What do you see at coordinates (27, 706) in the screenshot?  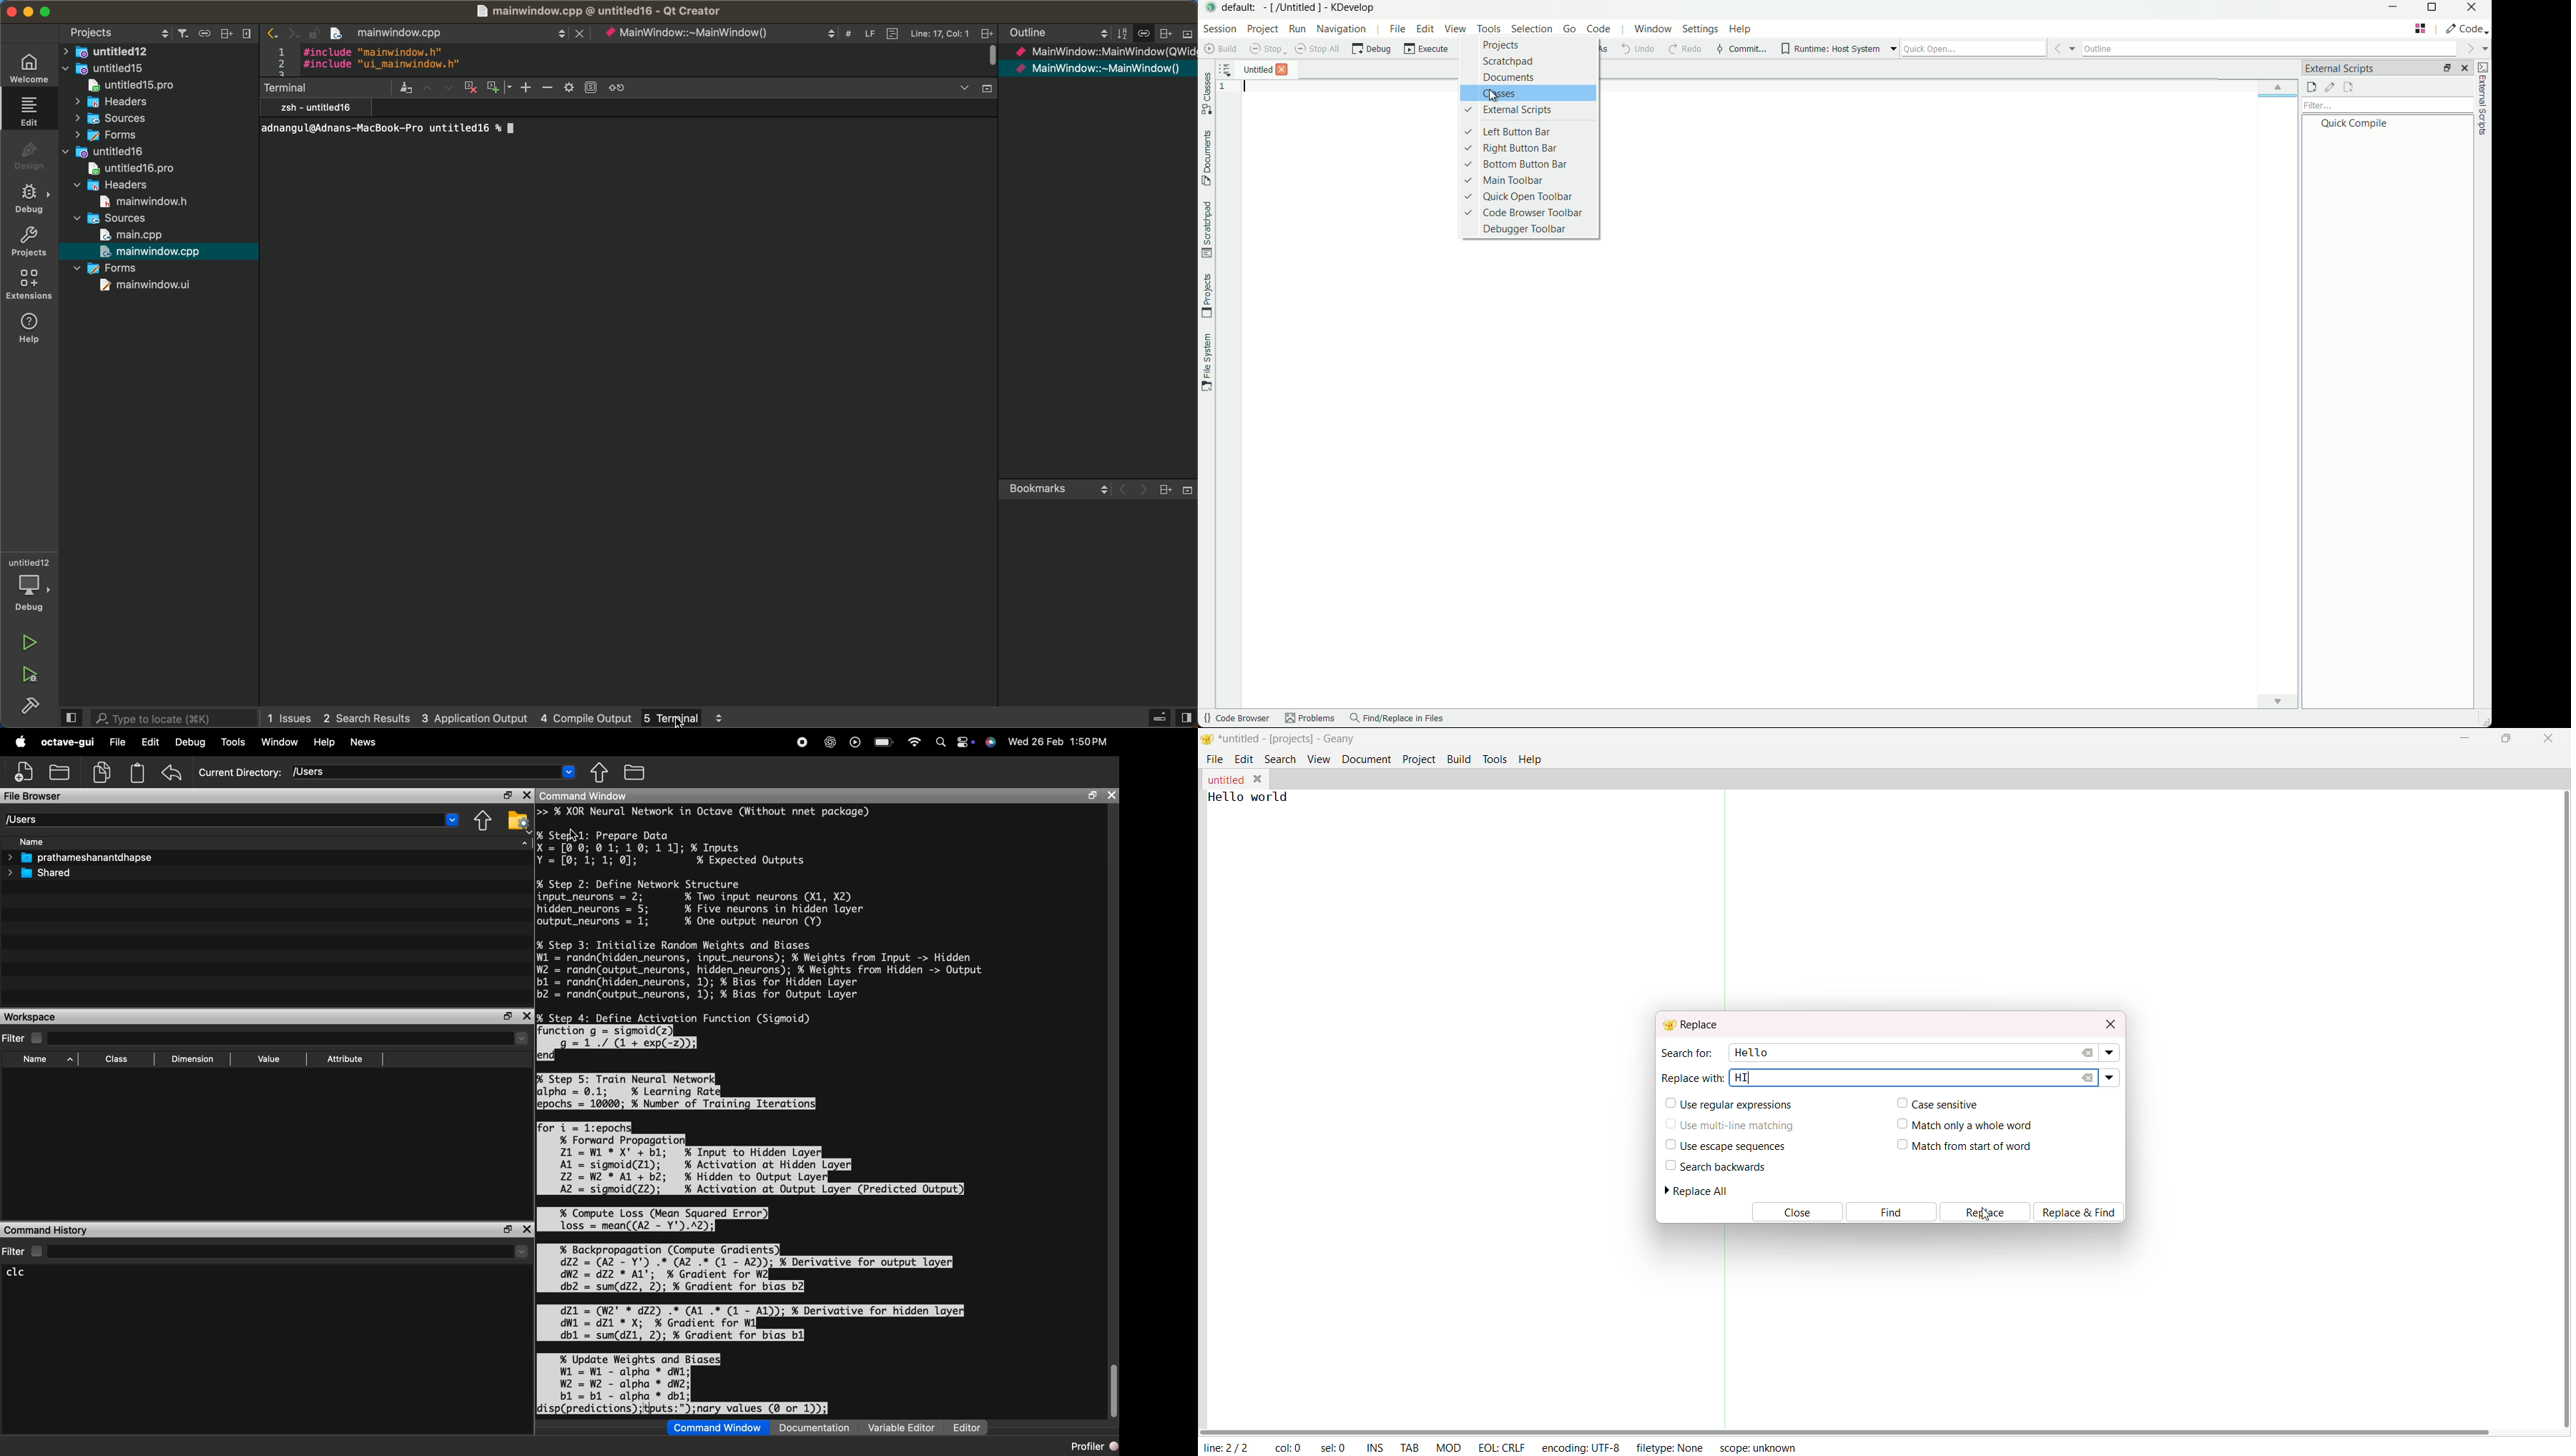 I see `build` at bounding box center [27, 706].